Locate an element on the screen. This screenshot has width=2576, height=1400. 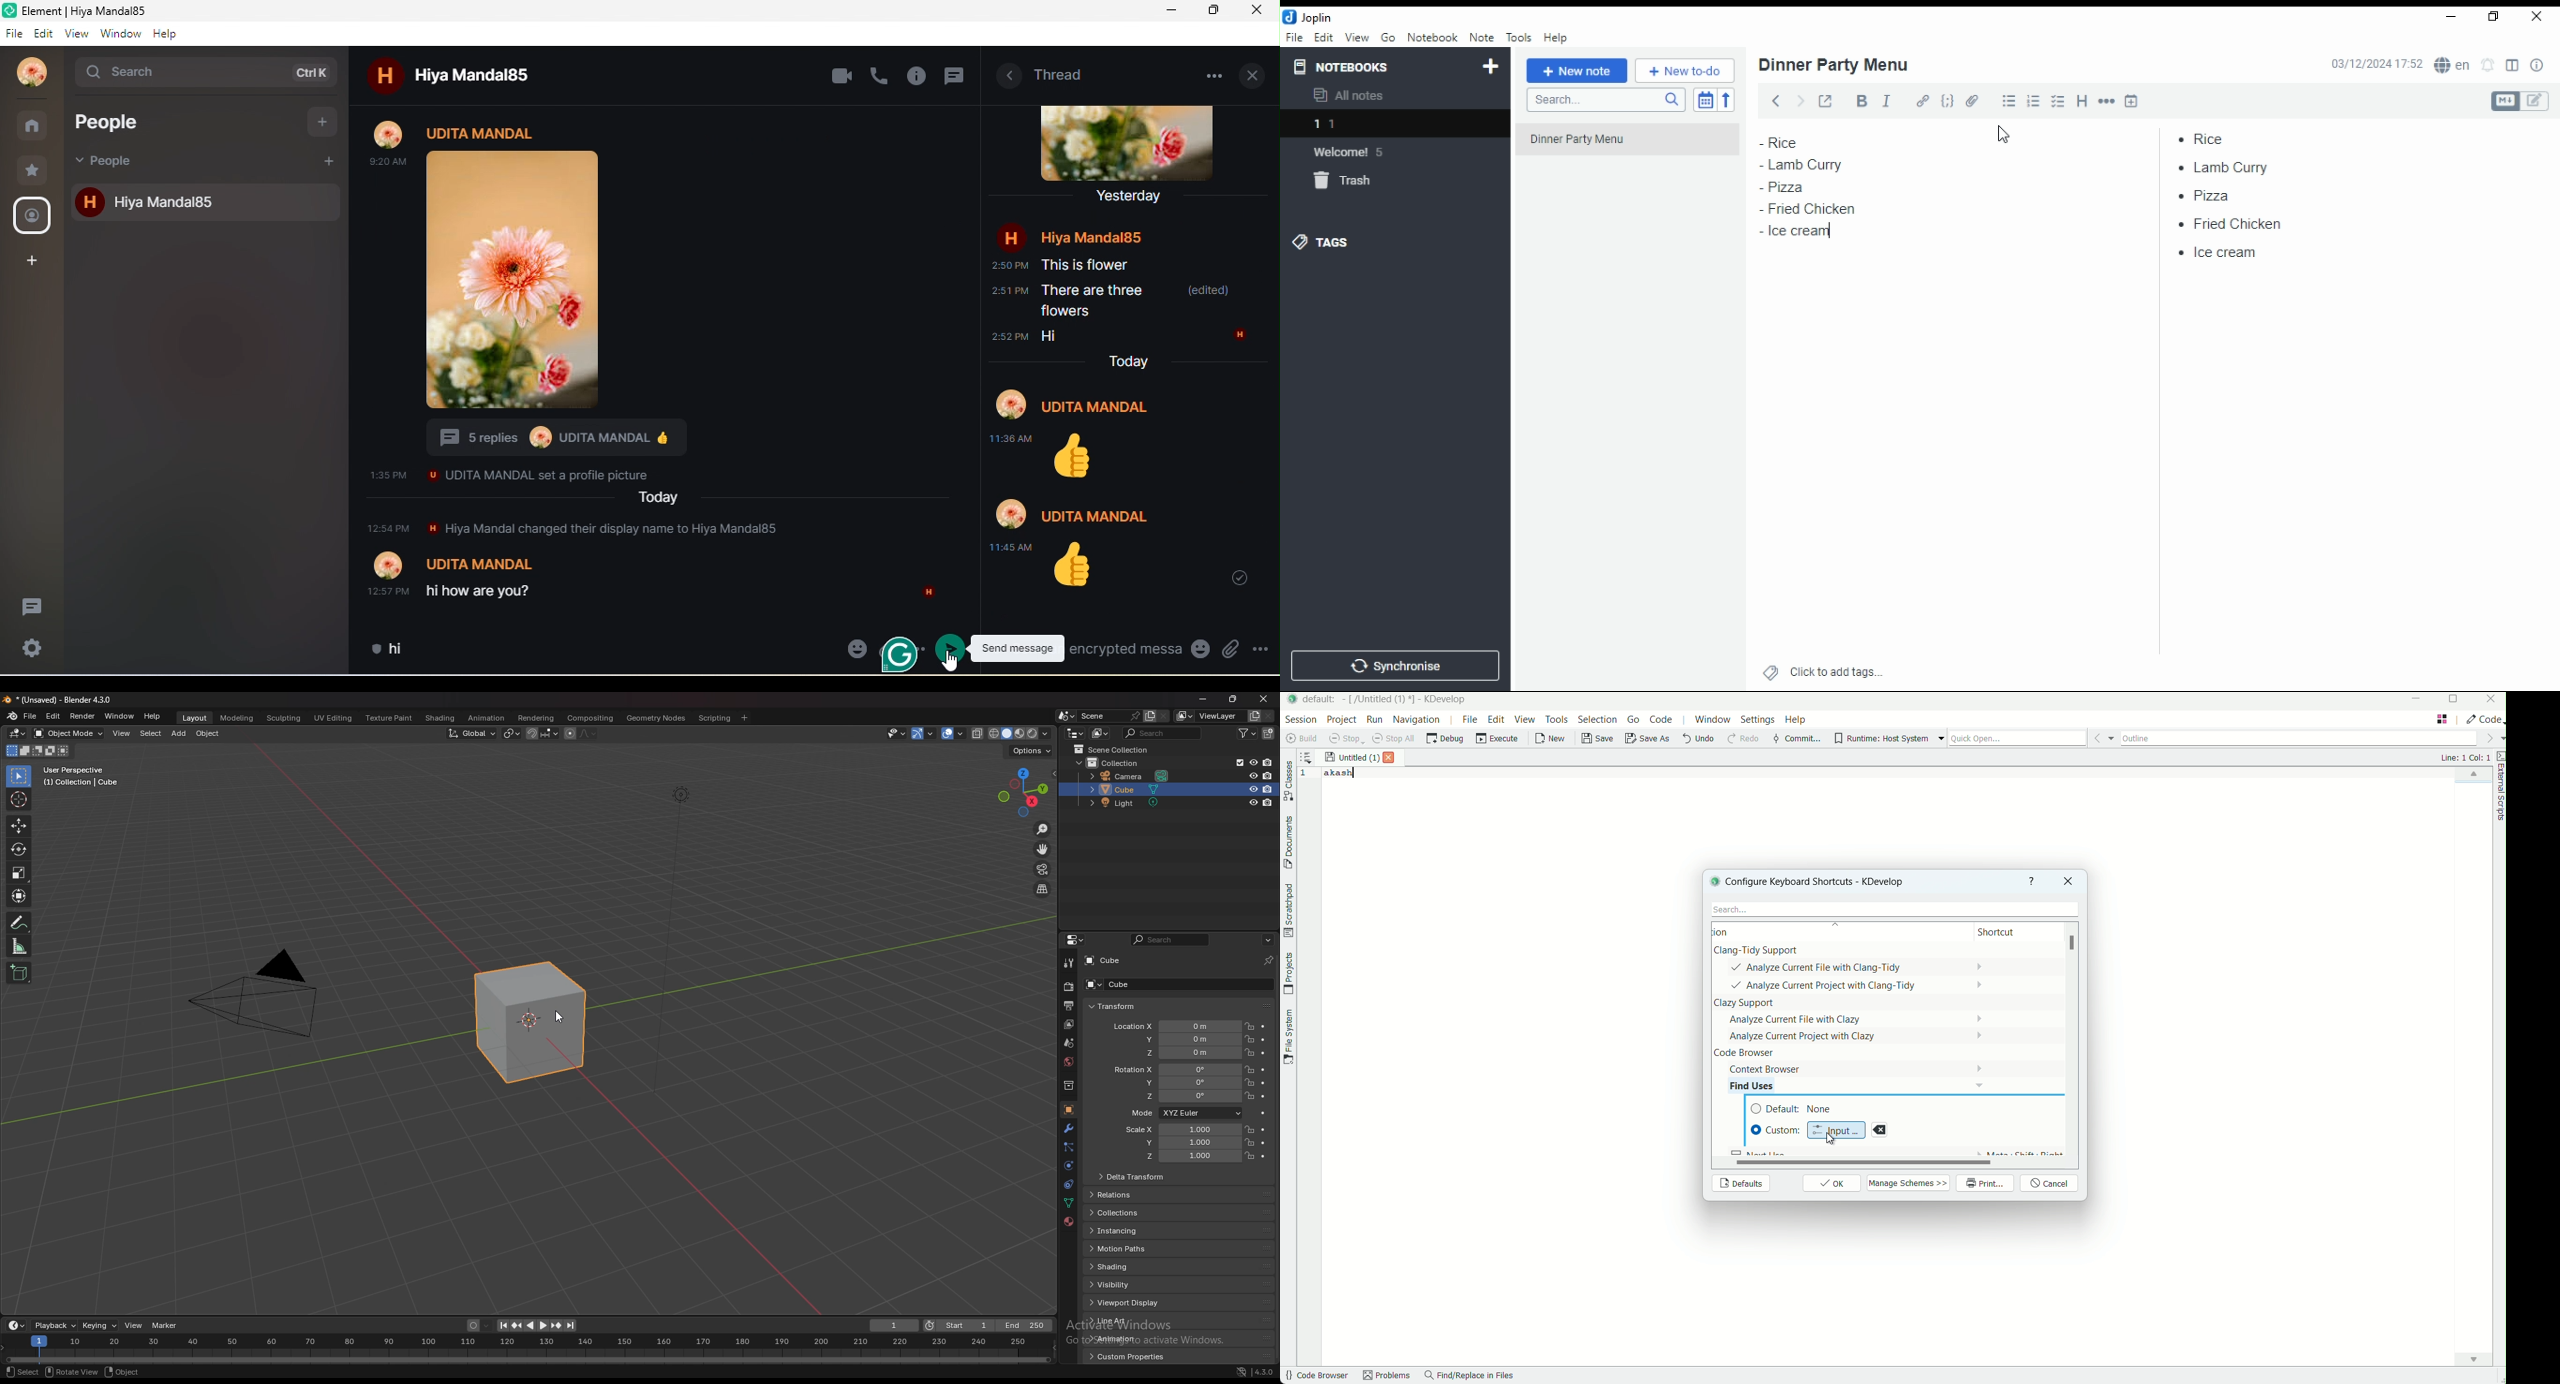
actions is located at coordinates (1844, 1010).